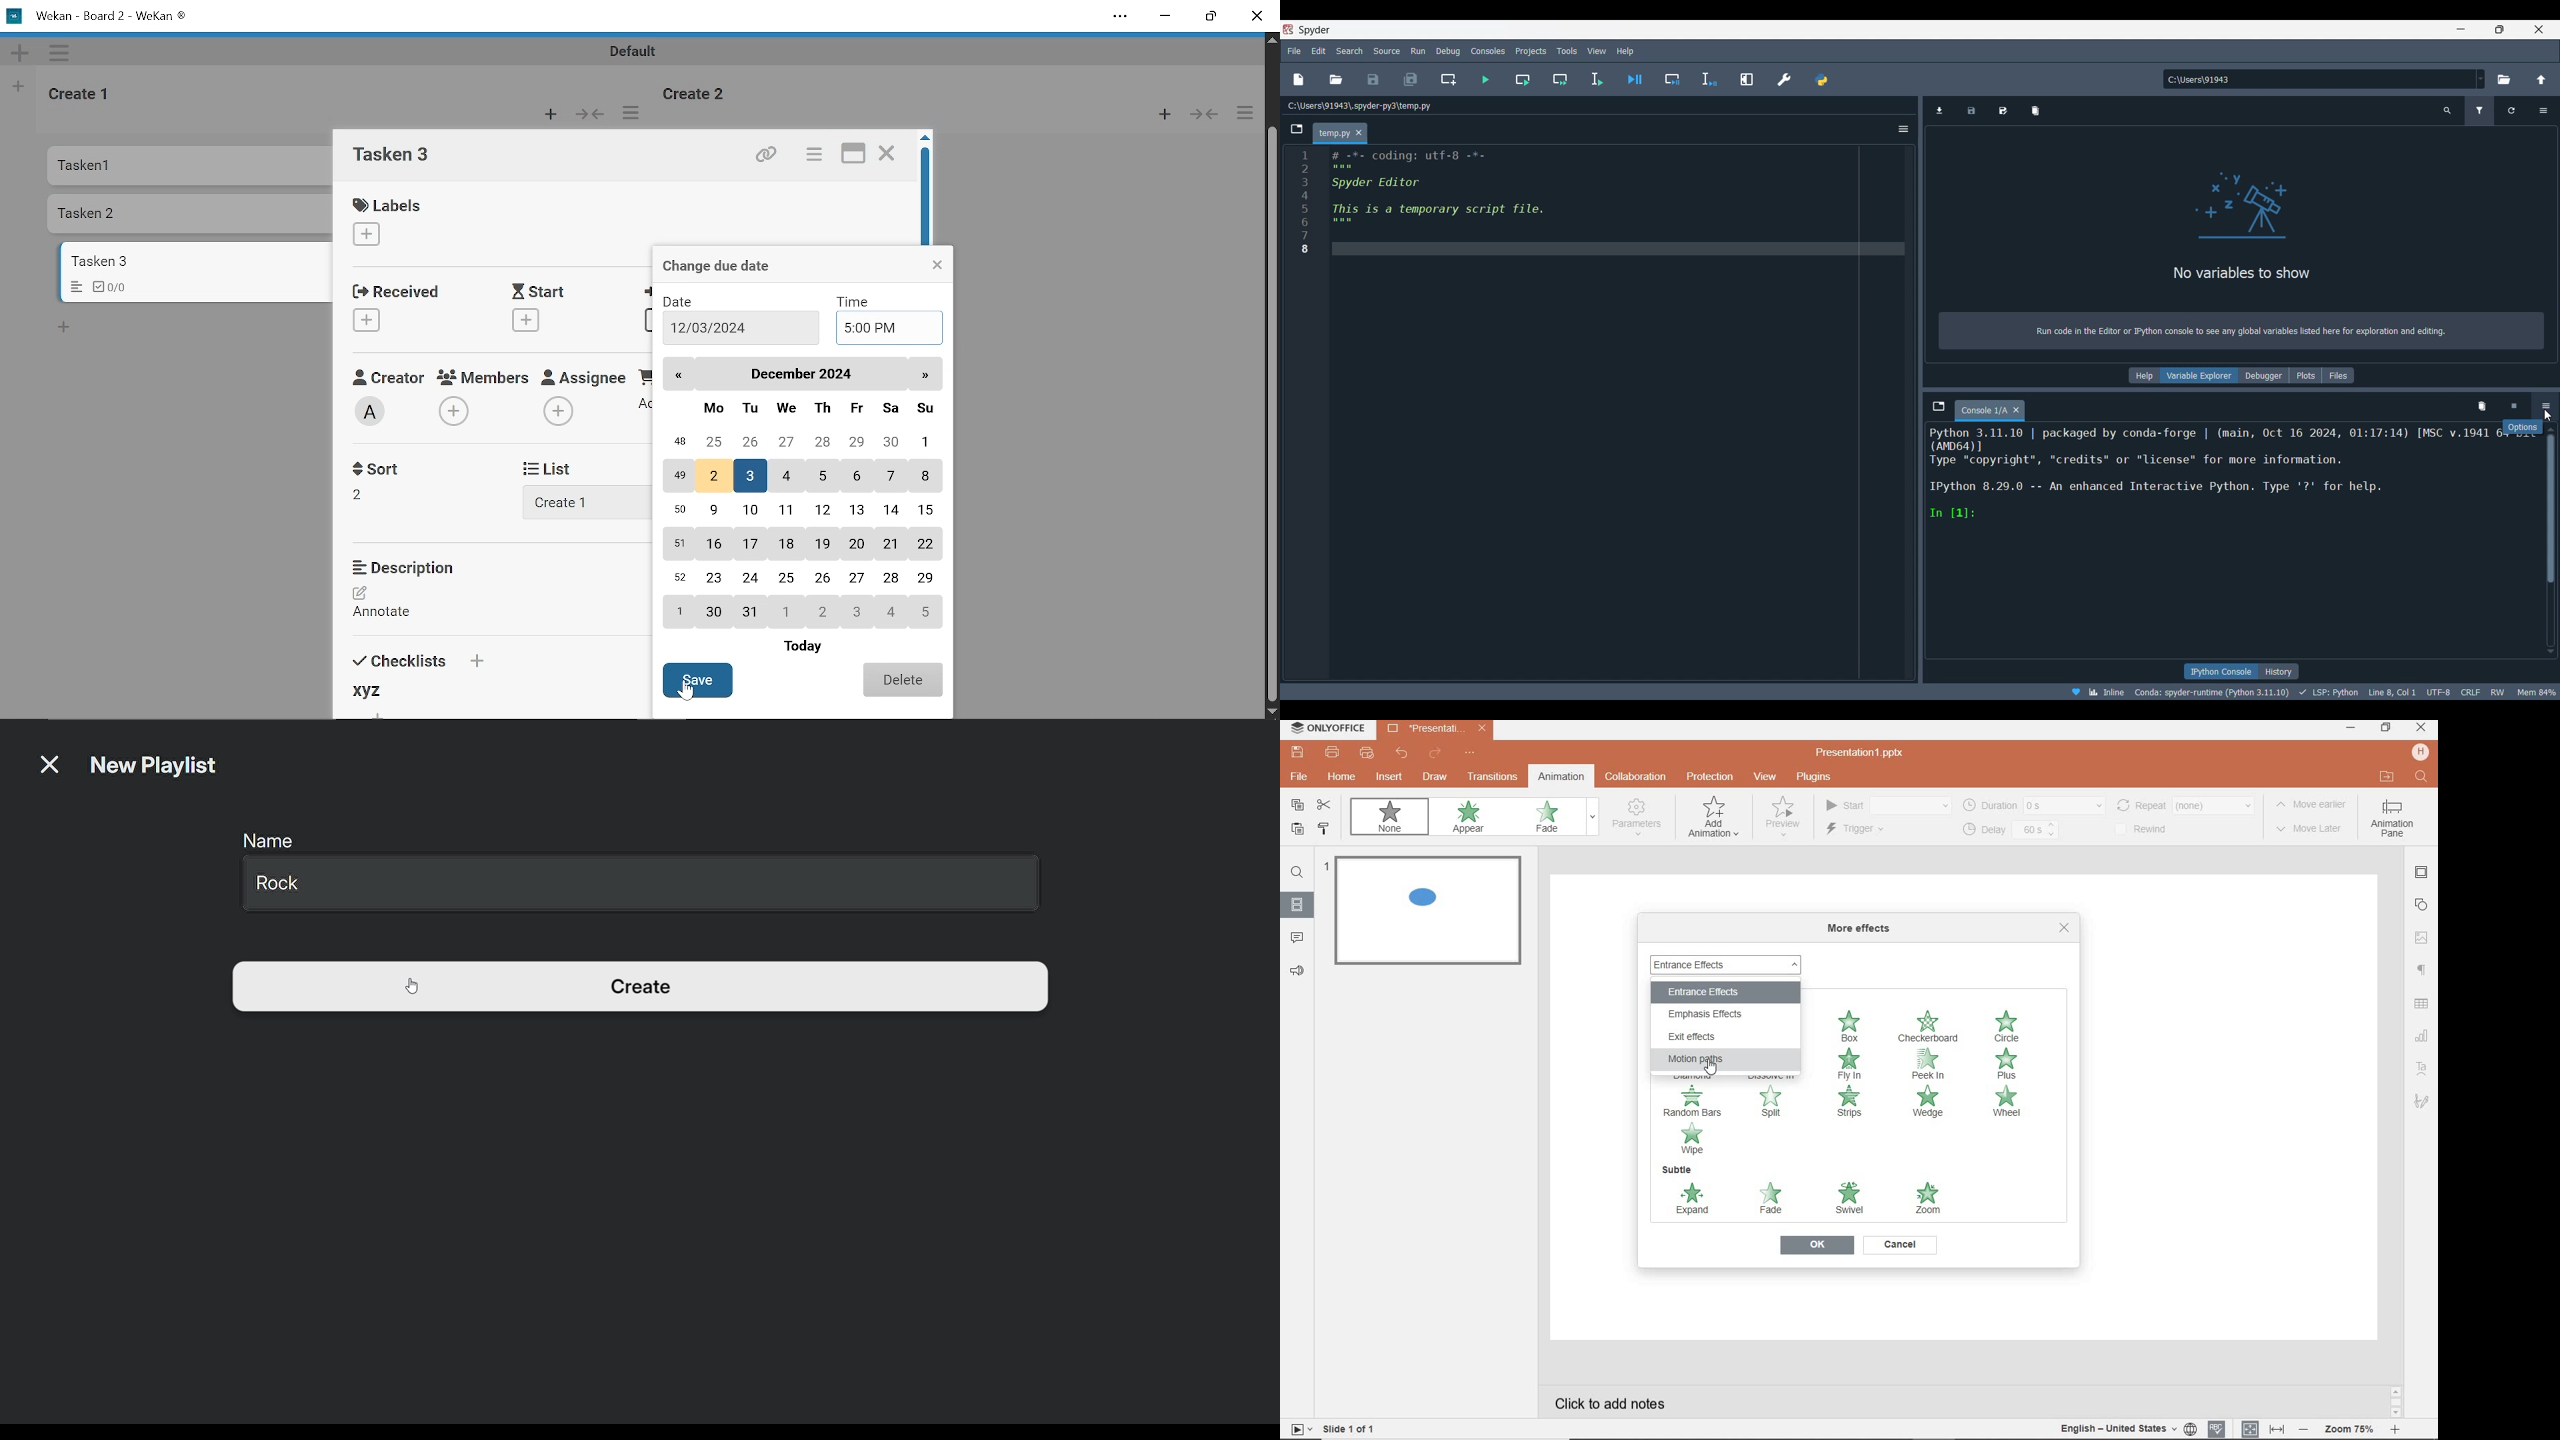  I want to click on Description of current selection, so click(2523, 428).